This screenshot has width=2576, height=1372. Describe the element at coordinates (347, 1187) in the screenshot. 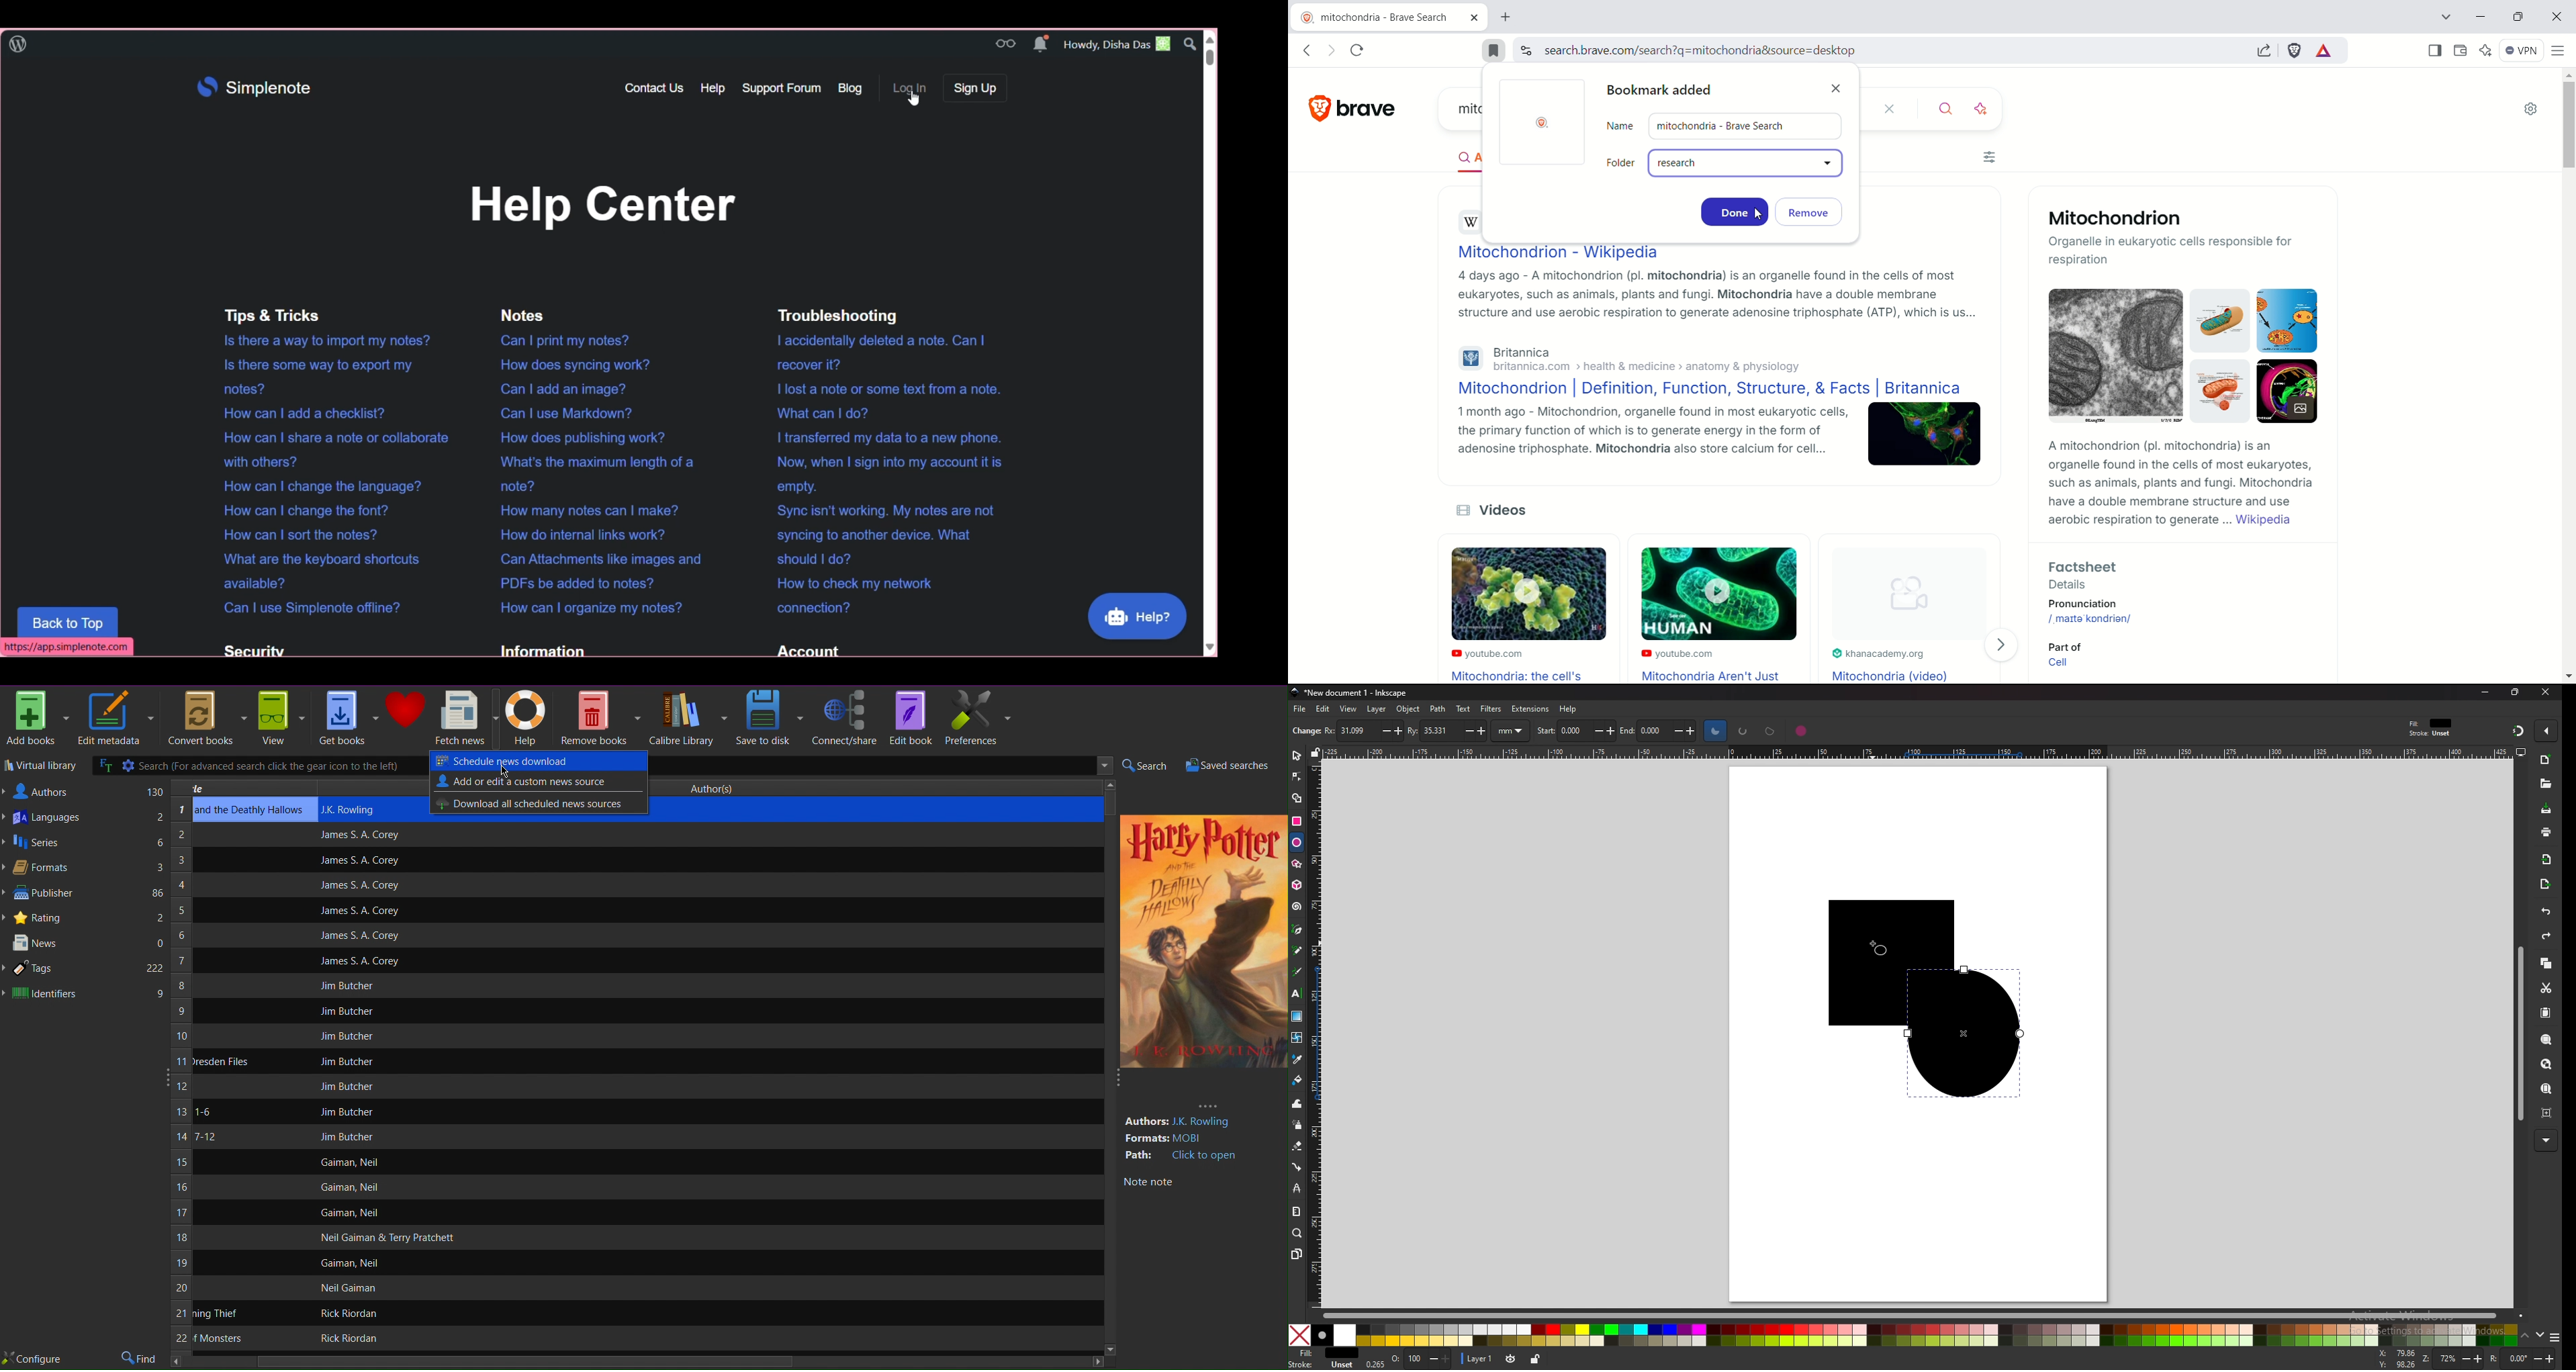

I see `Gaiman, Neil` at that location.